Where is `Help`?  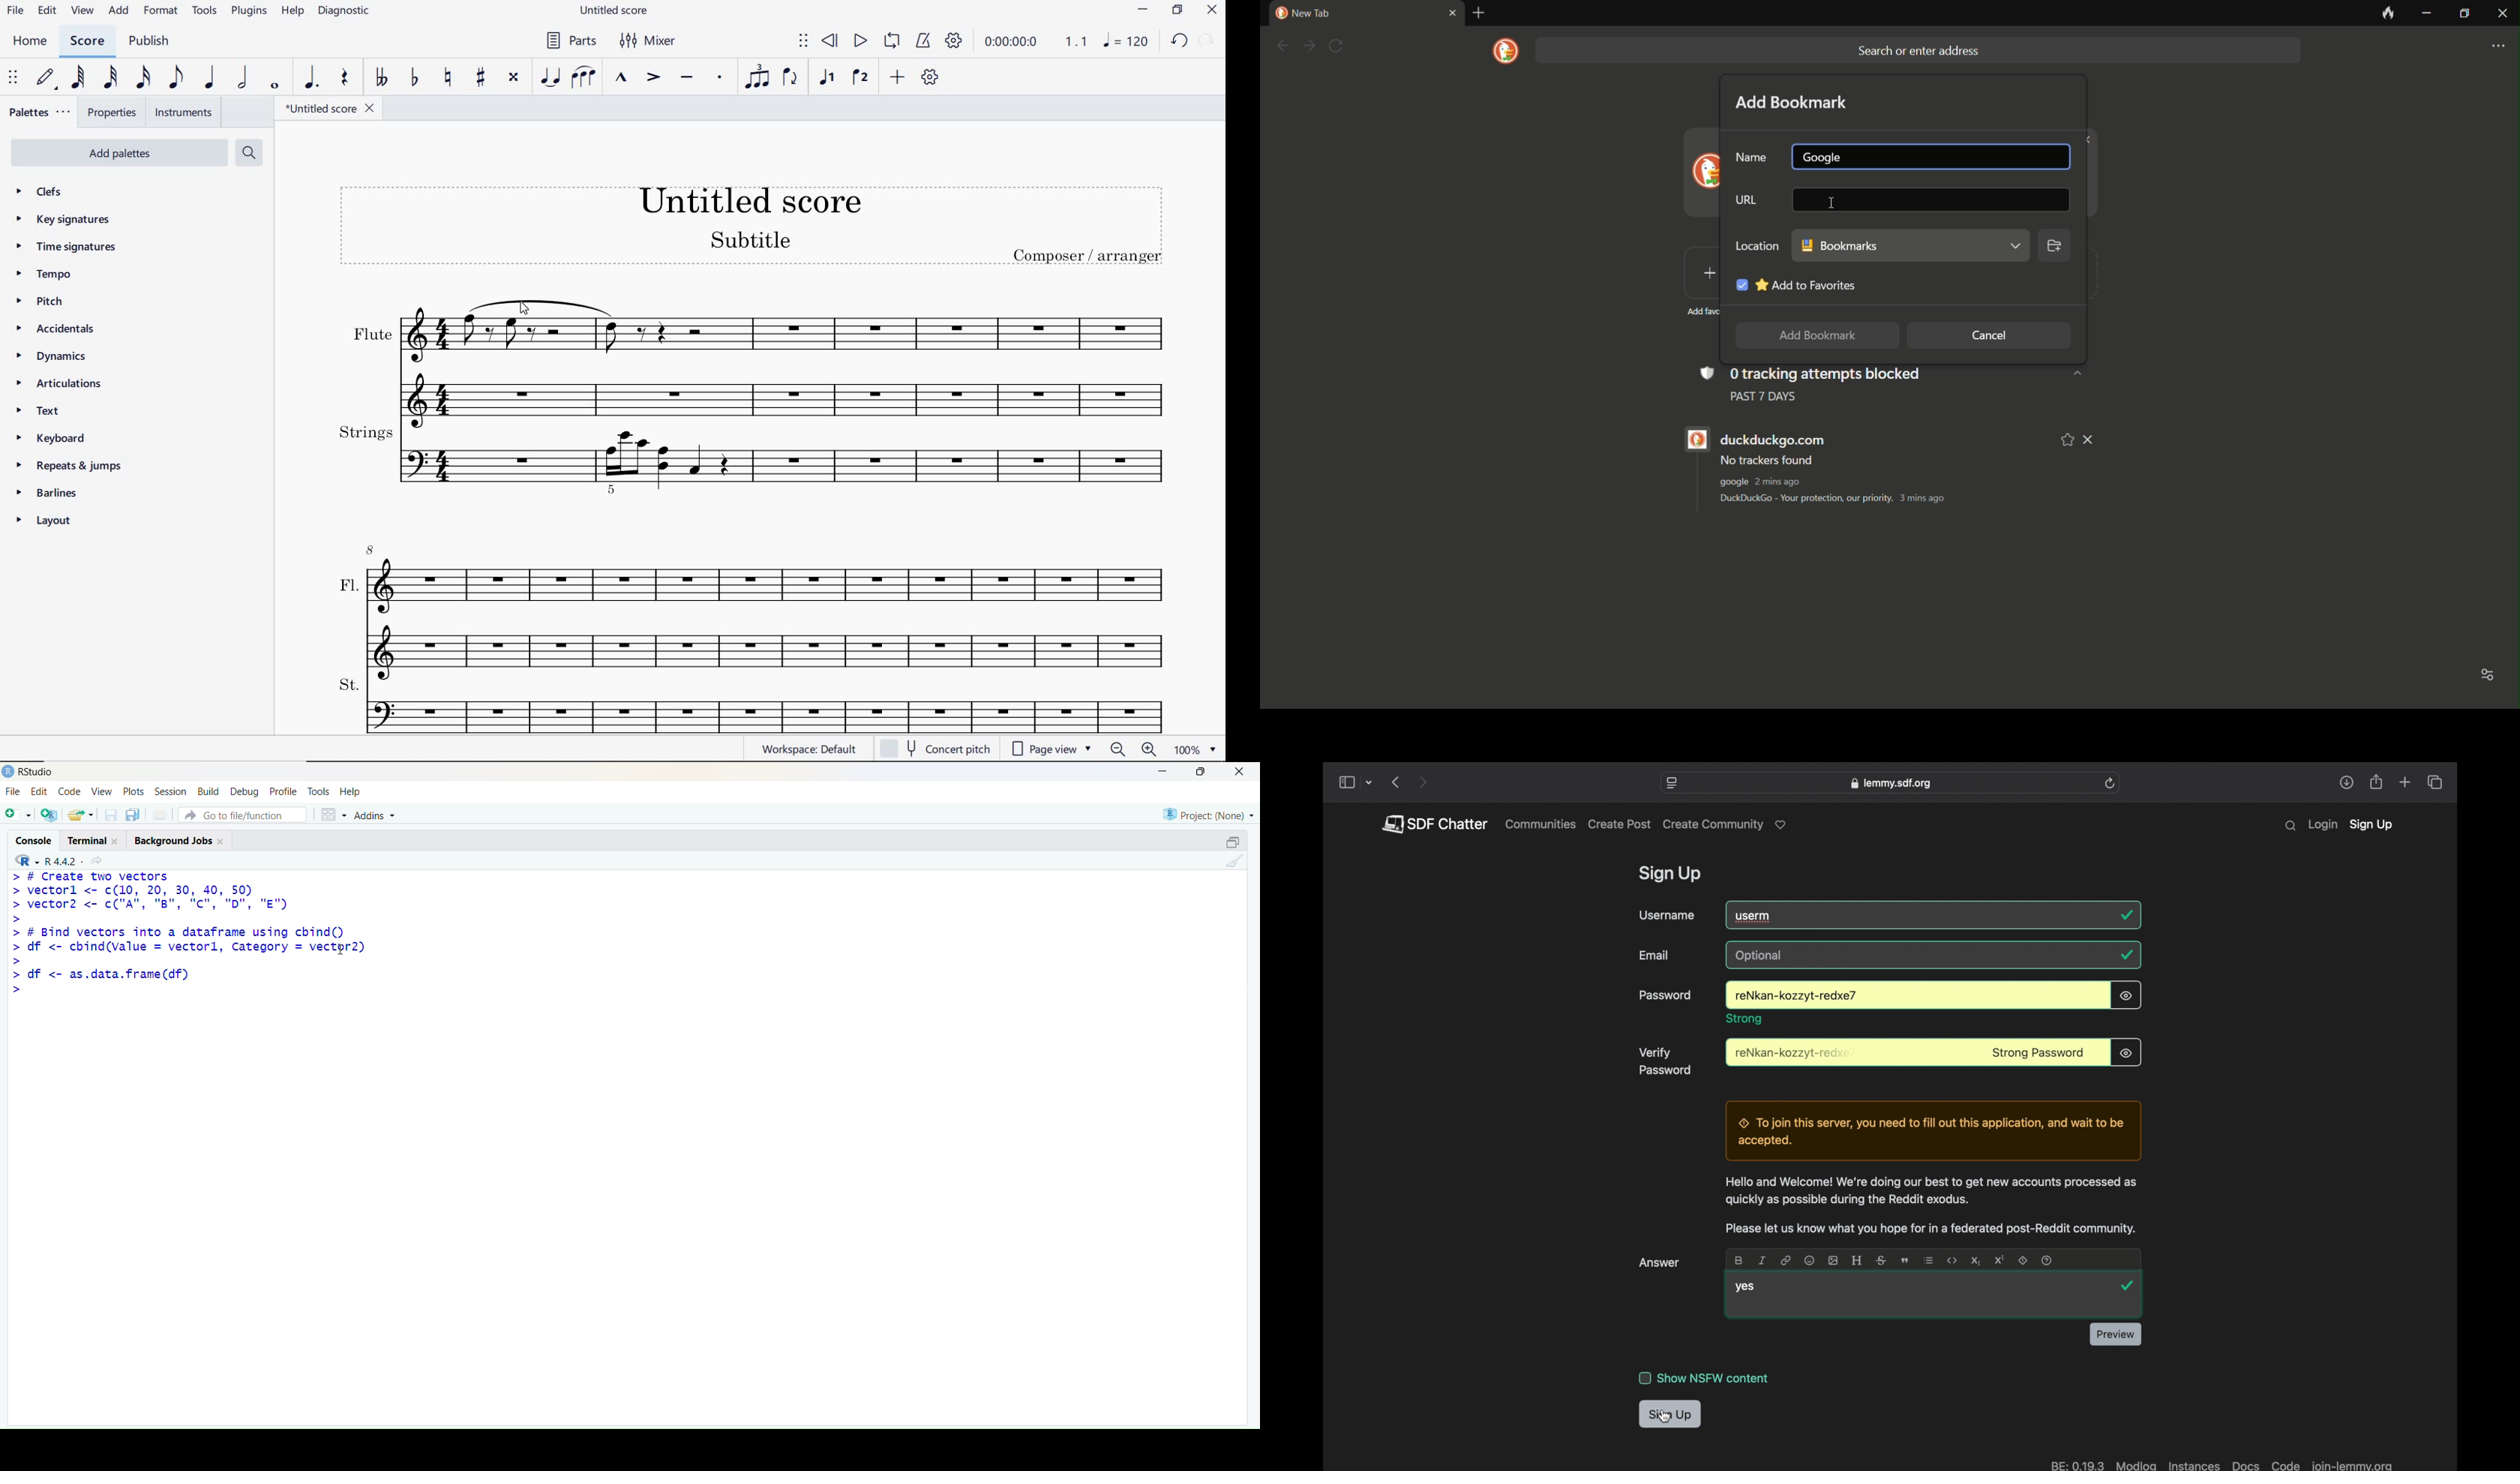 Help is located at coordinates (351, 792).